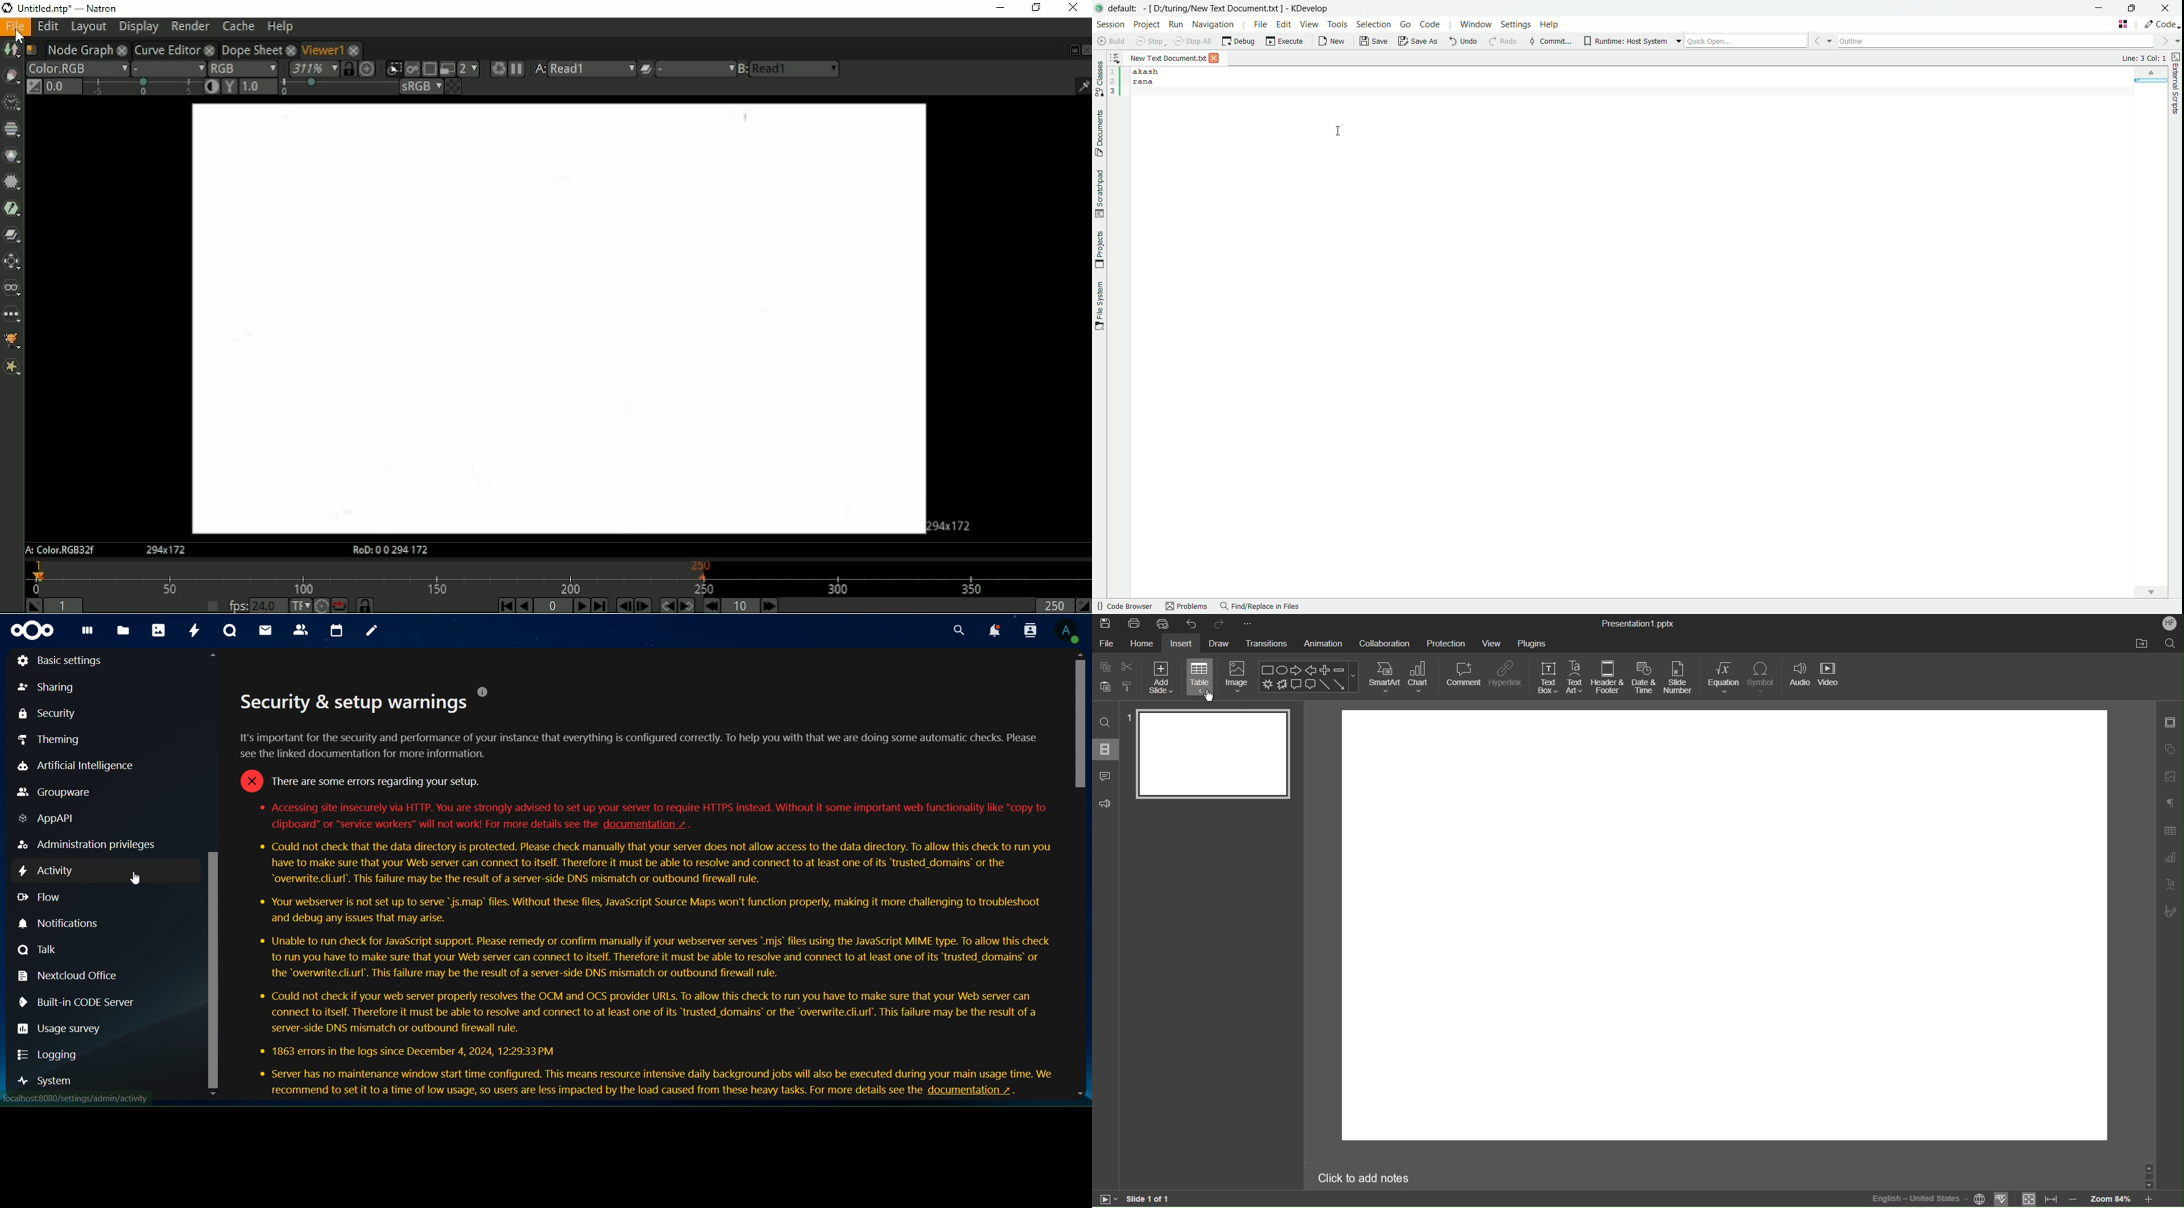  I want to click on Paste, so click(1103, 687).